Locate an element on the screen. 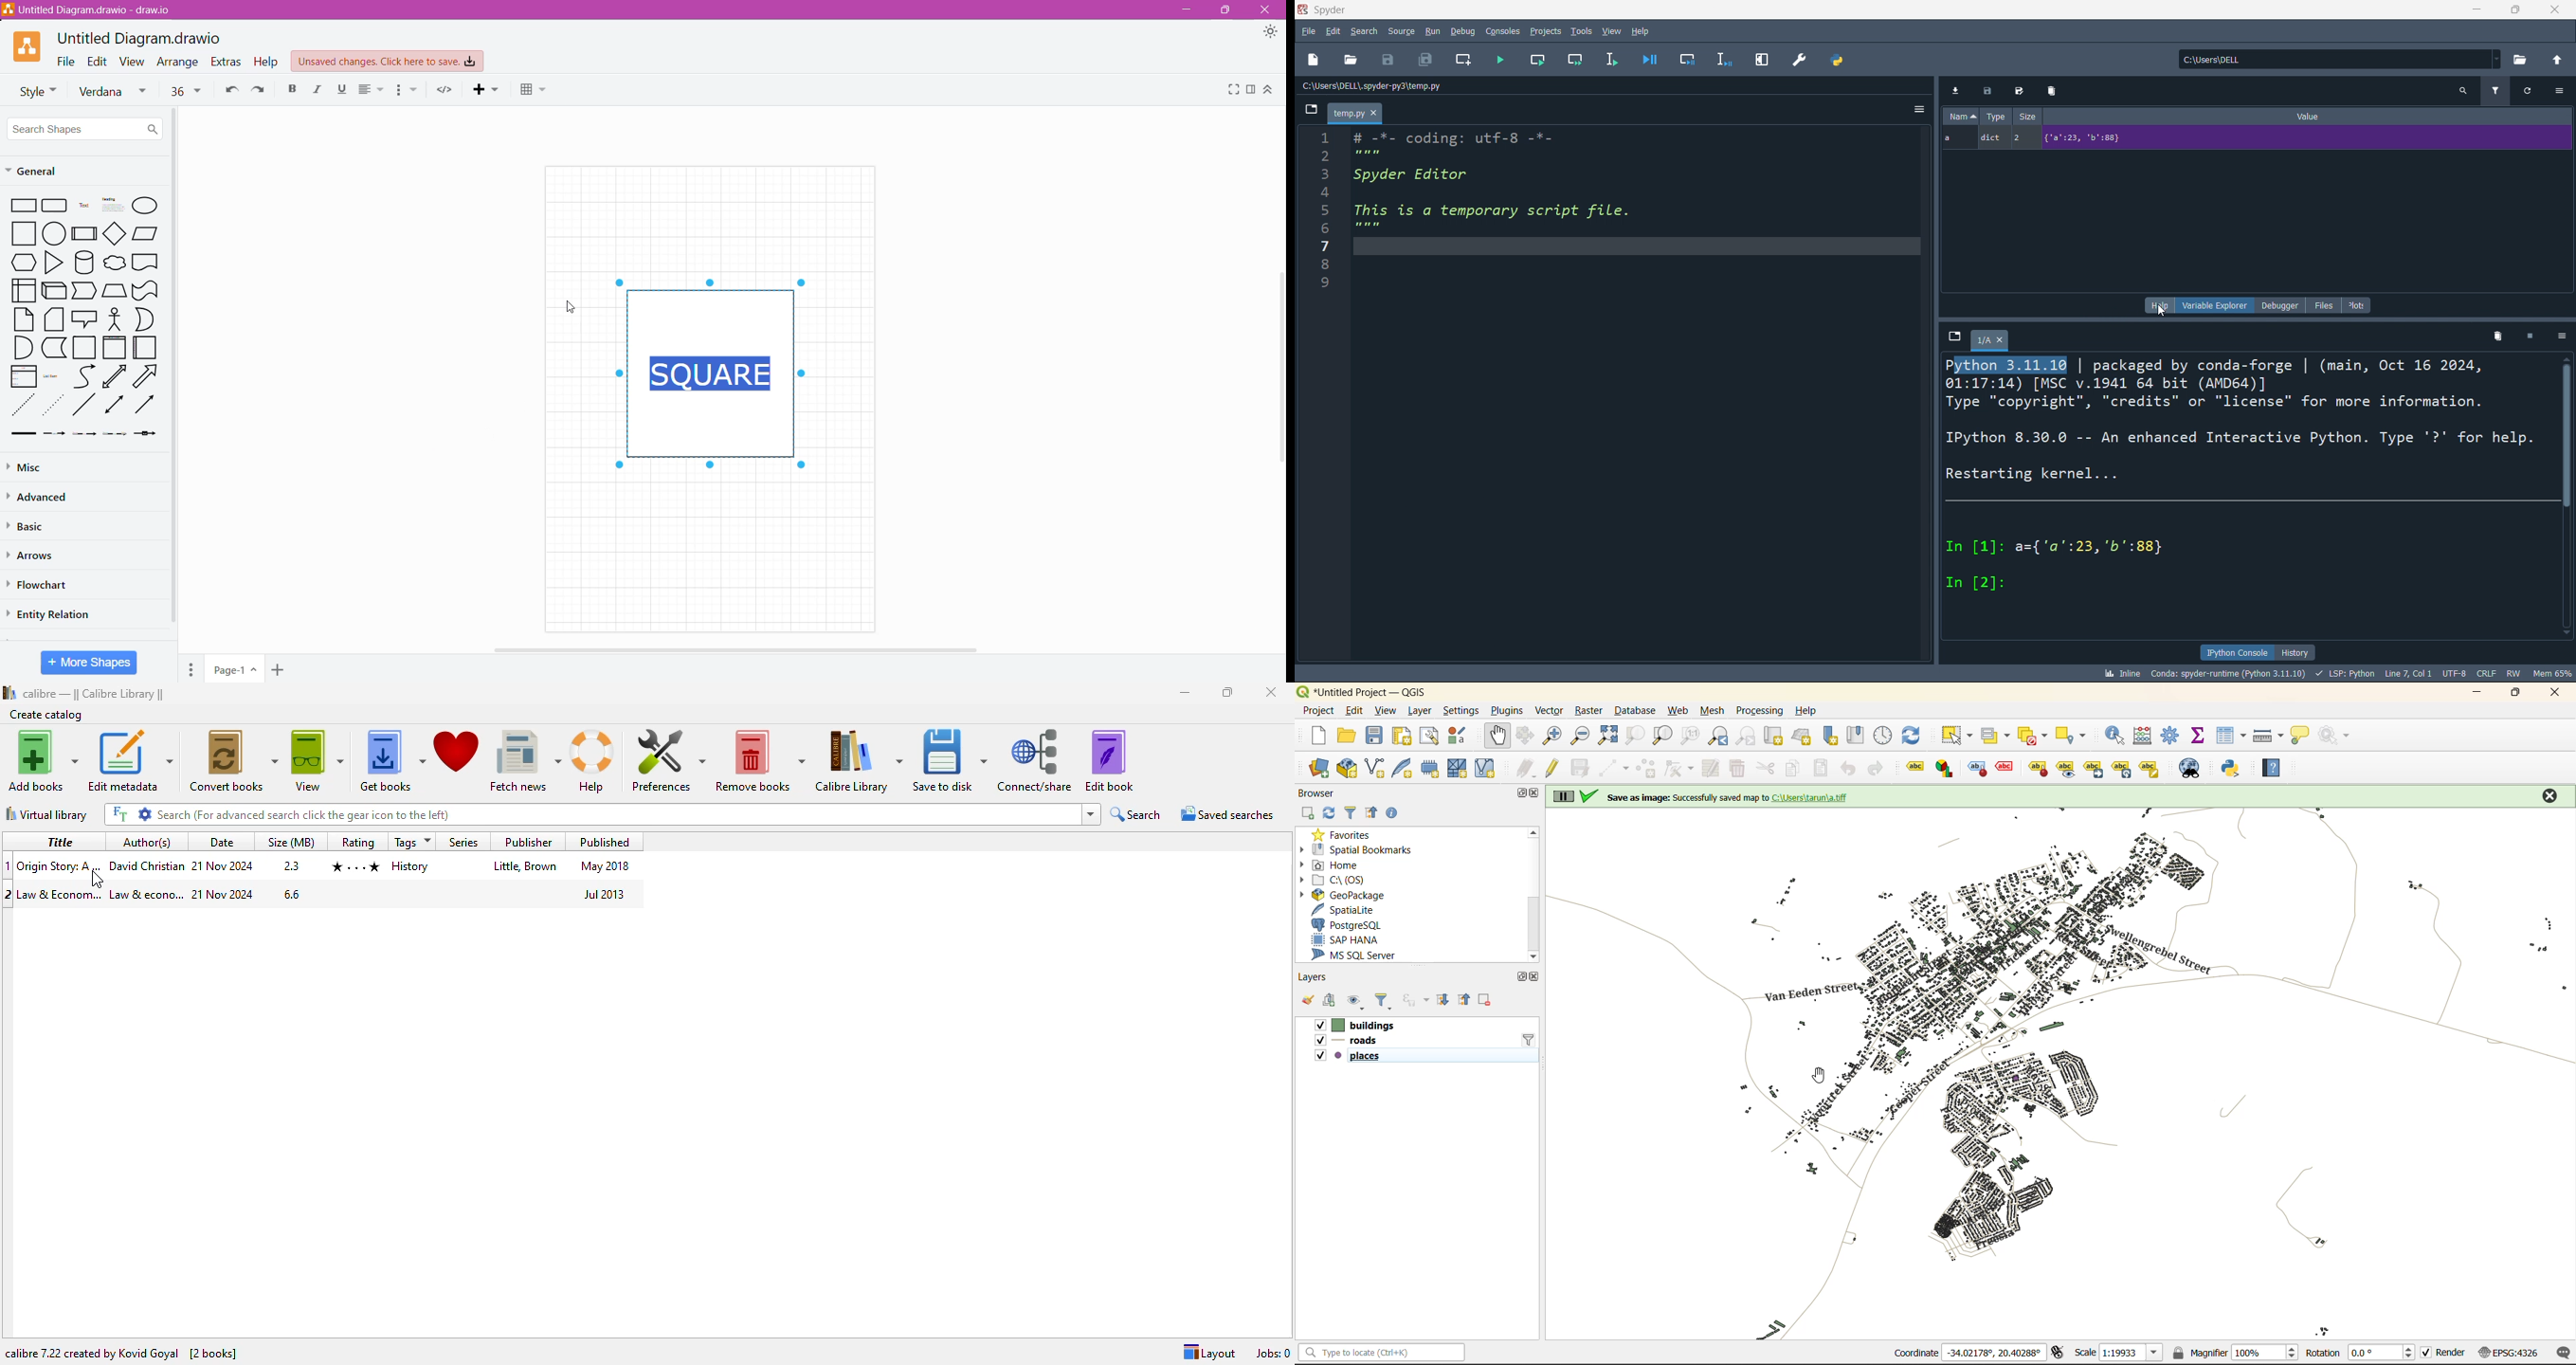 The height and width of the screenshot is (1372, 2576). Double Arrow is located at coordinates (113, 406).